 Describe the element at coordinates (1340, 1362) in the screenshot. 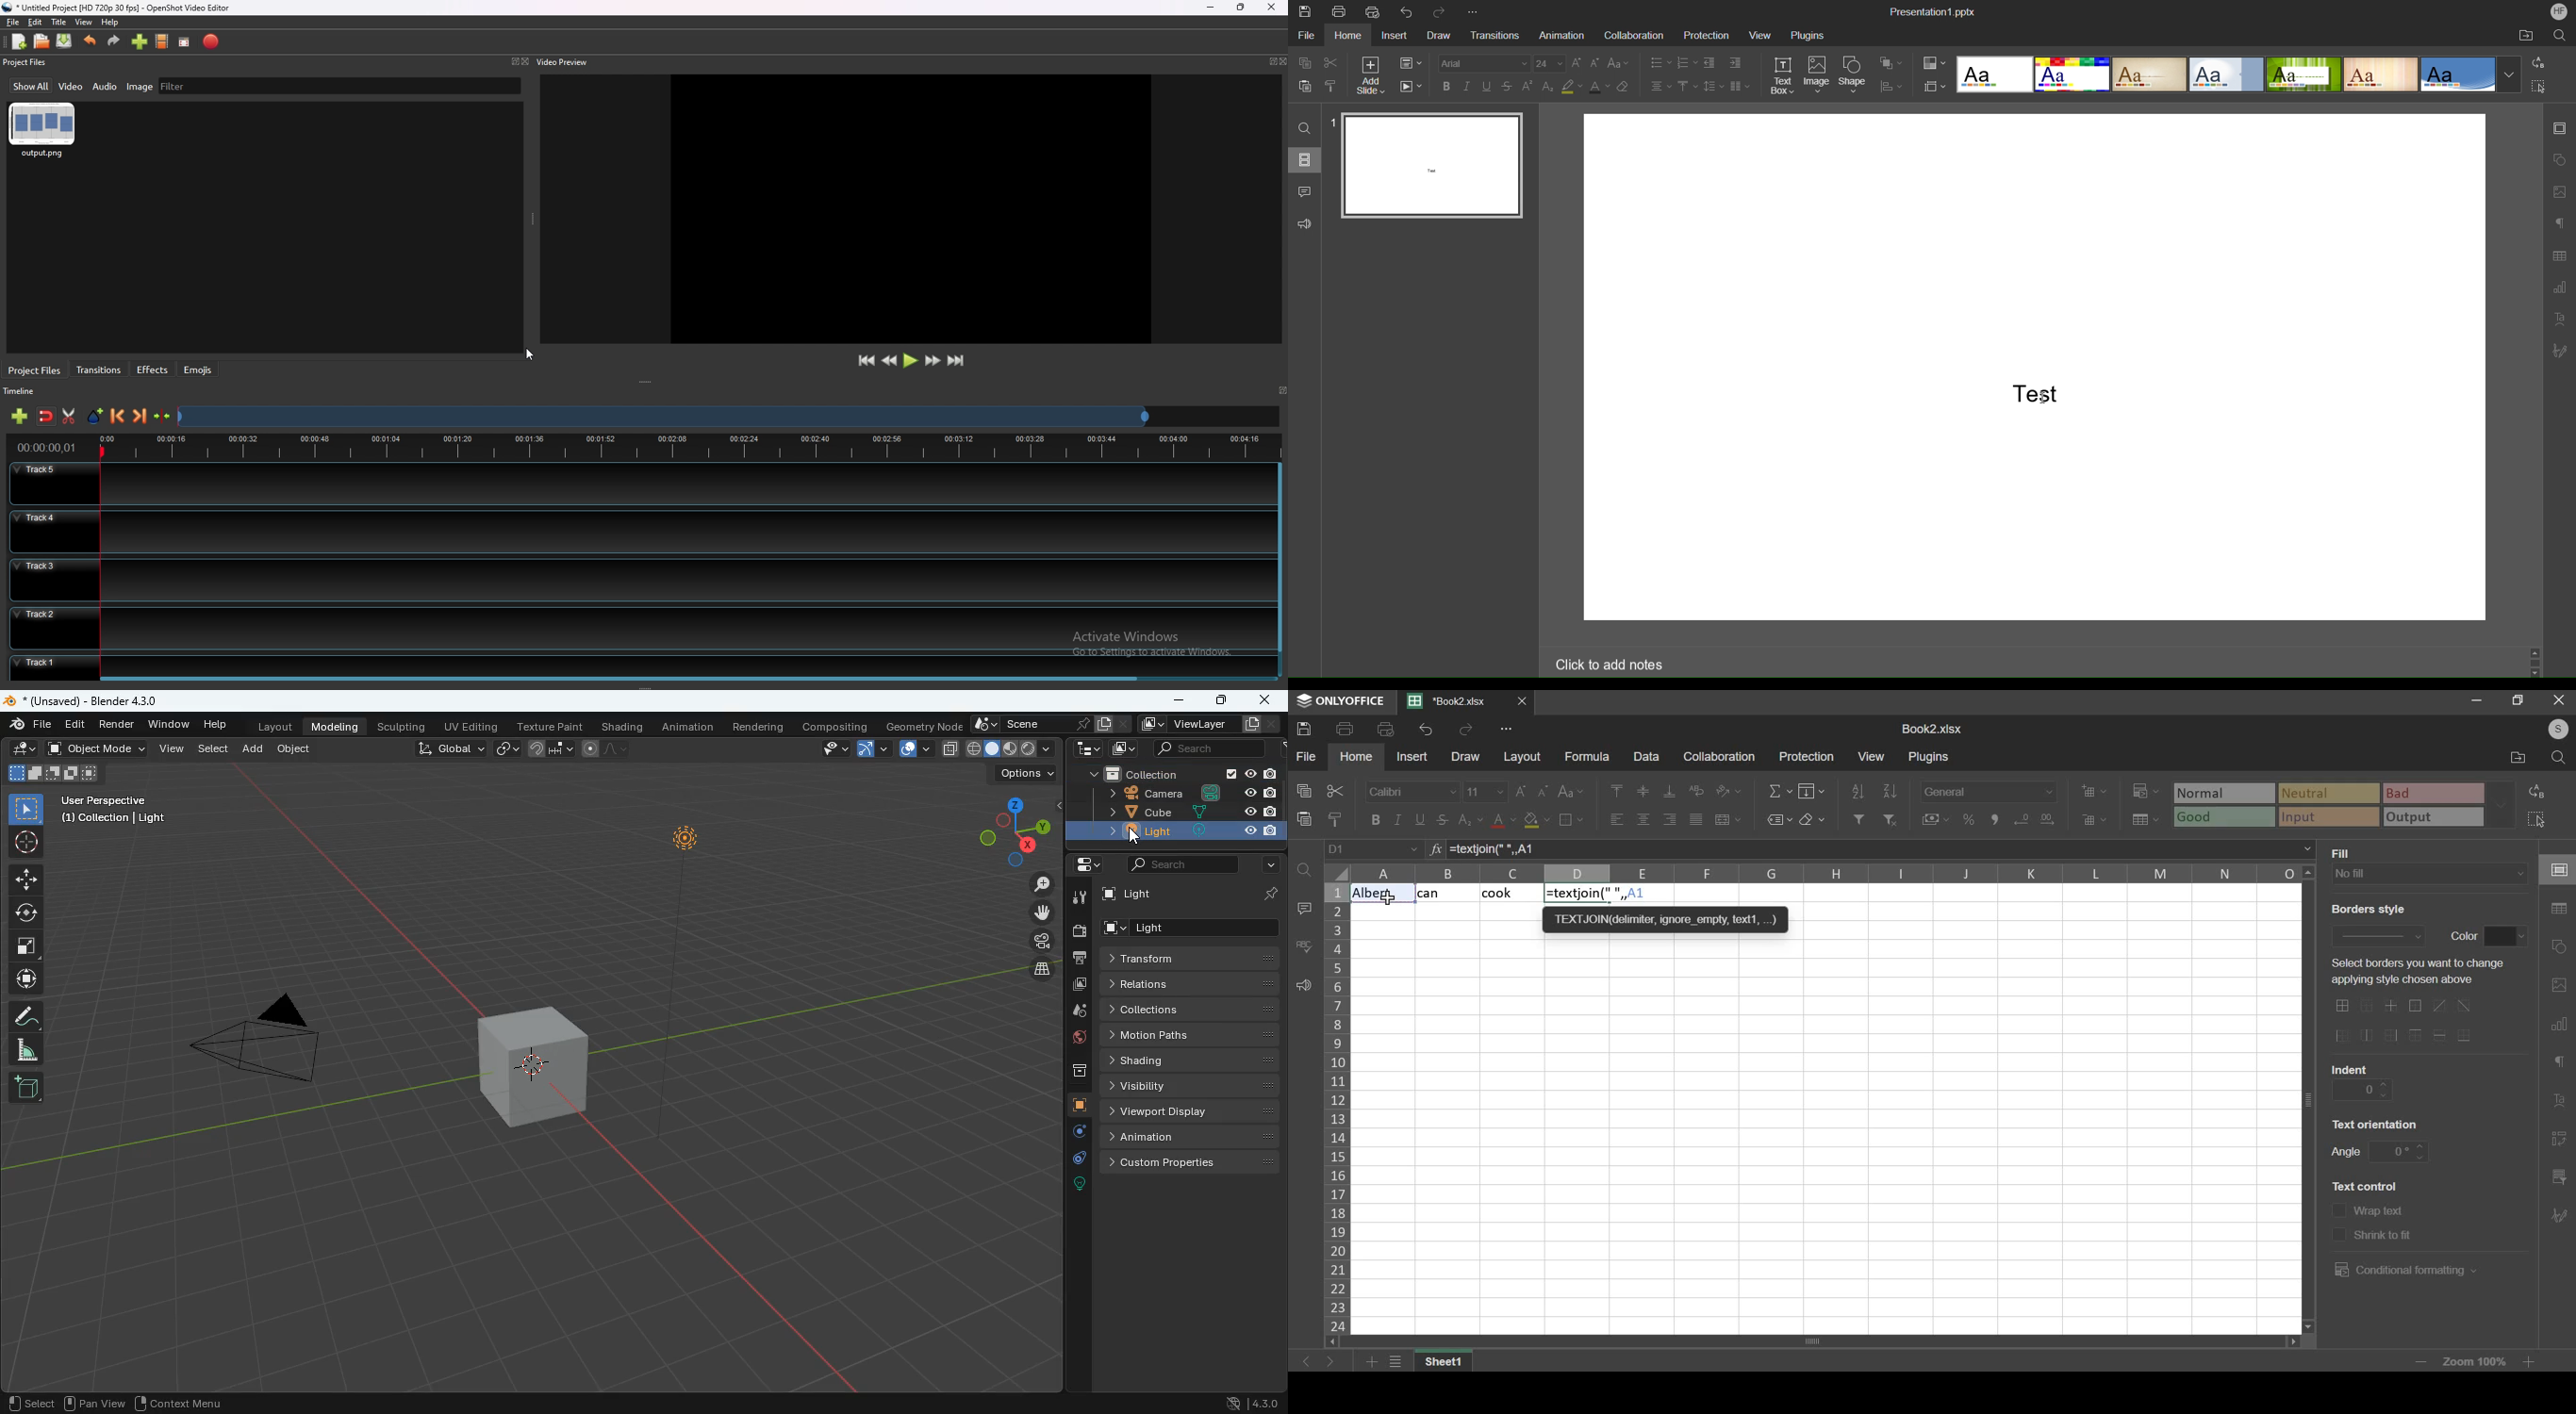

I see `go forward` at that location.